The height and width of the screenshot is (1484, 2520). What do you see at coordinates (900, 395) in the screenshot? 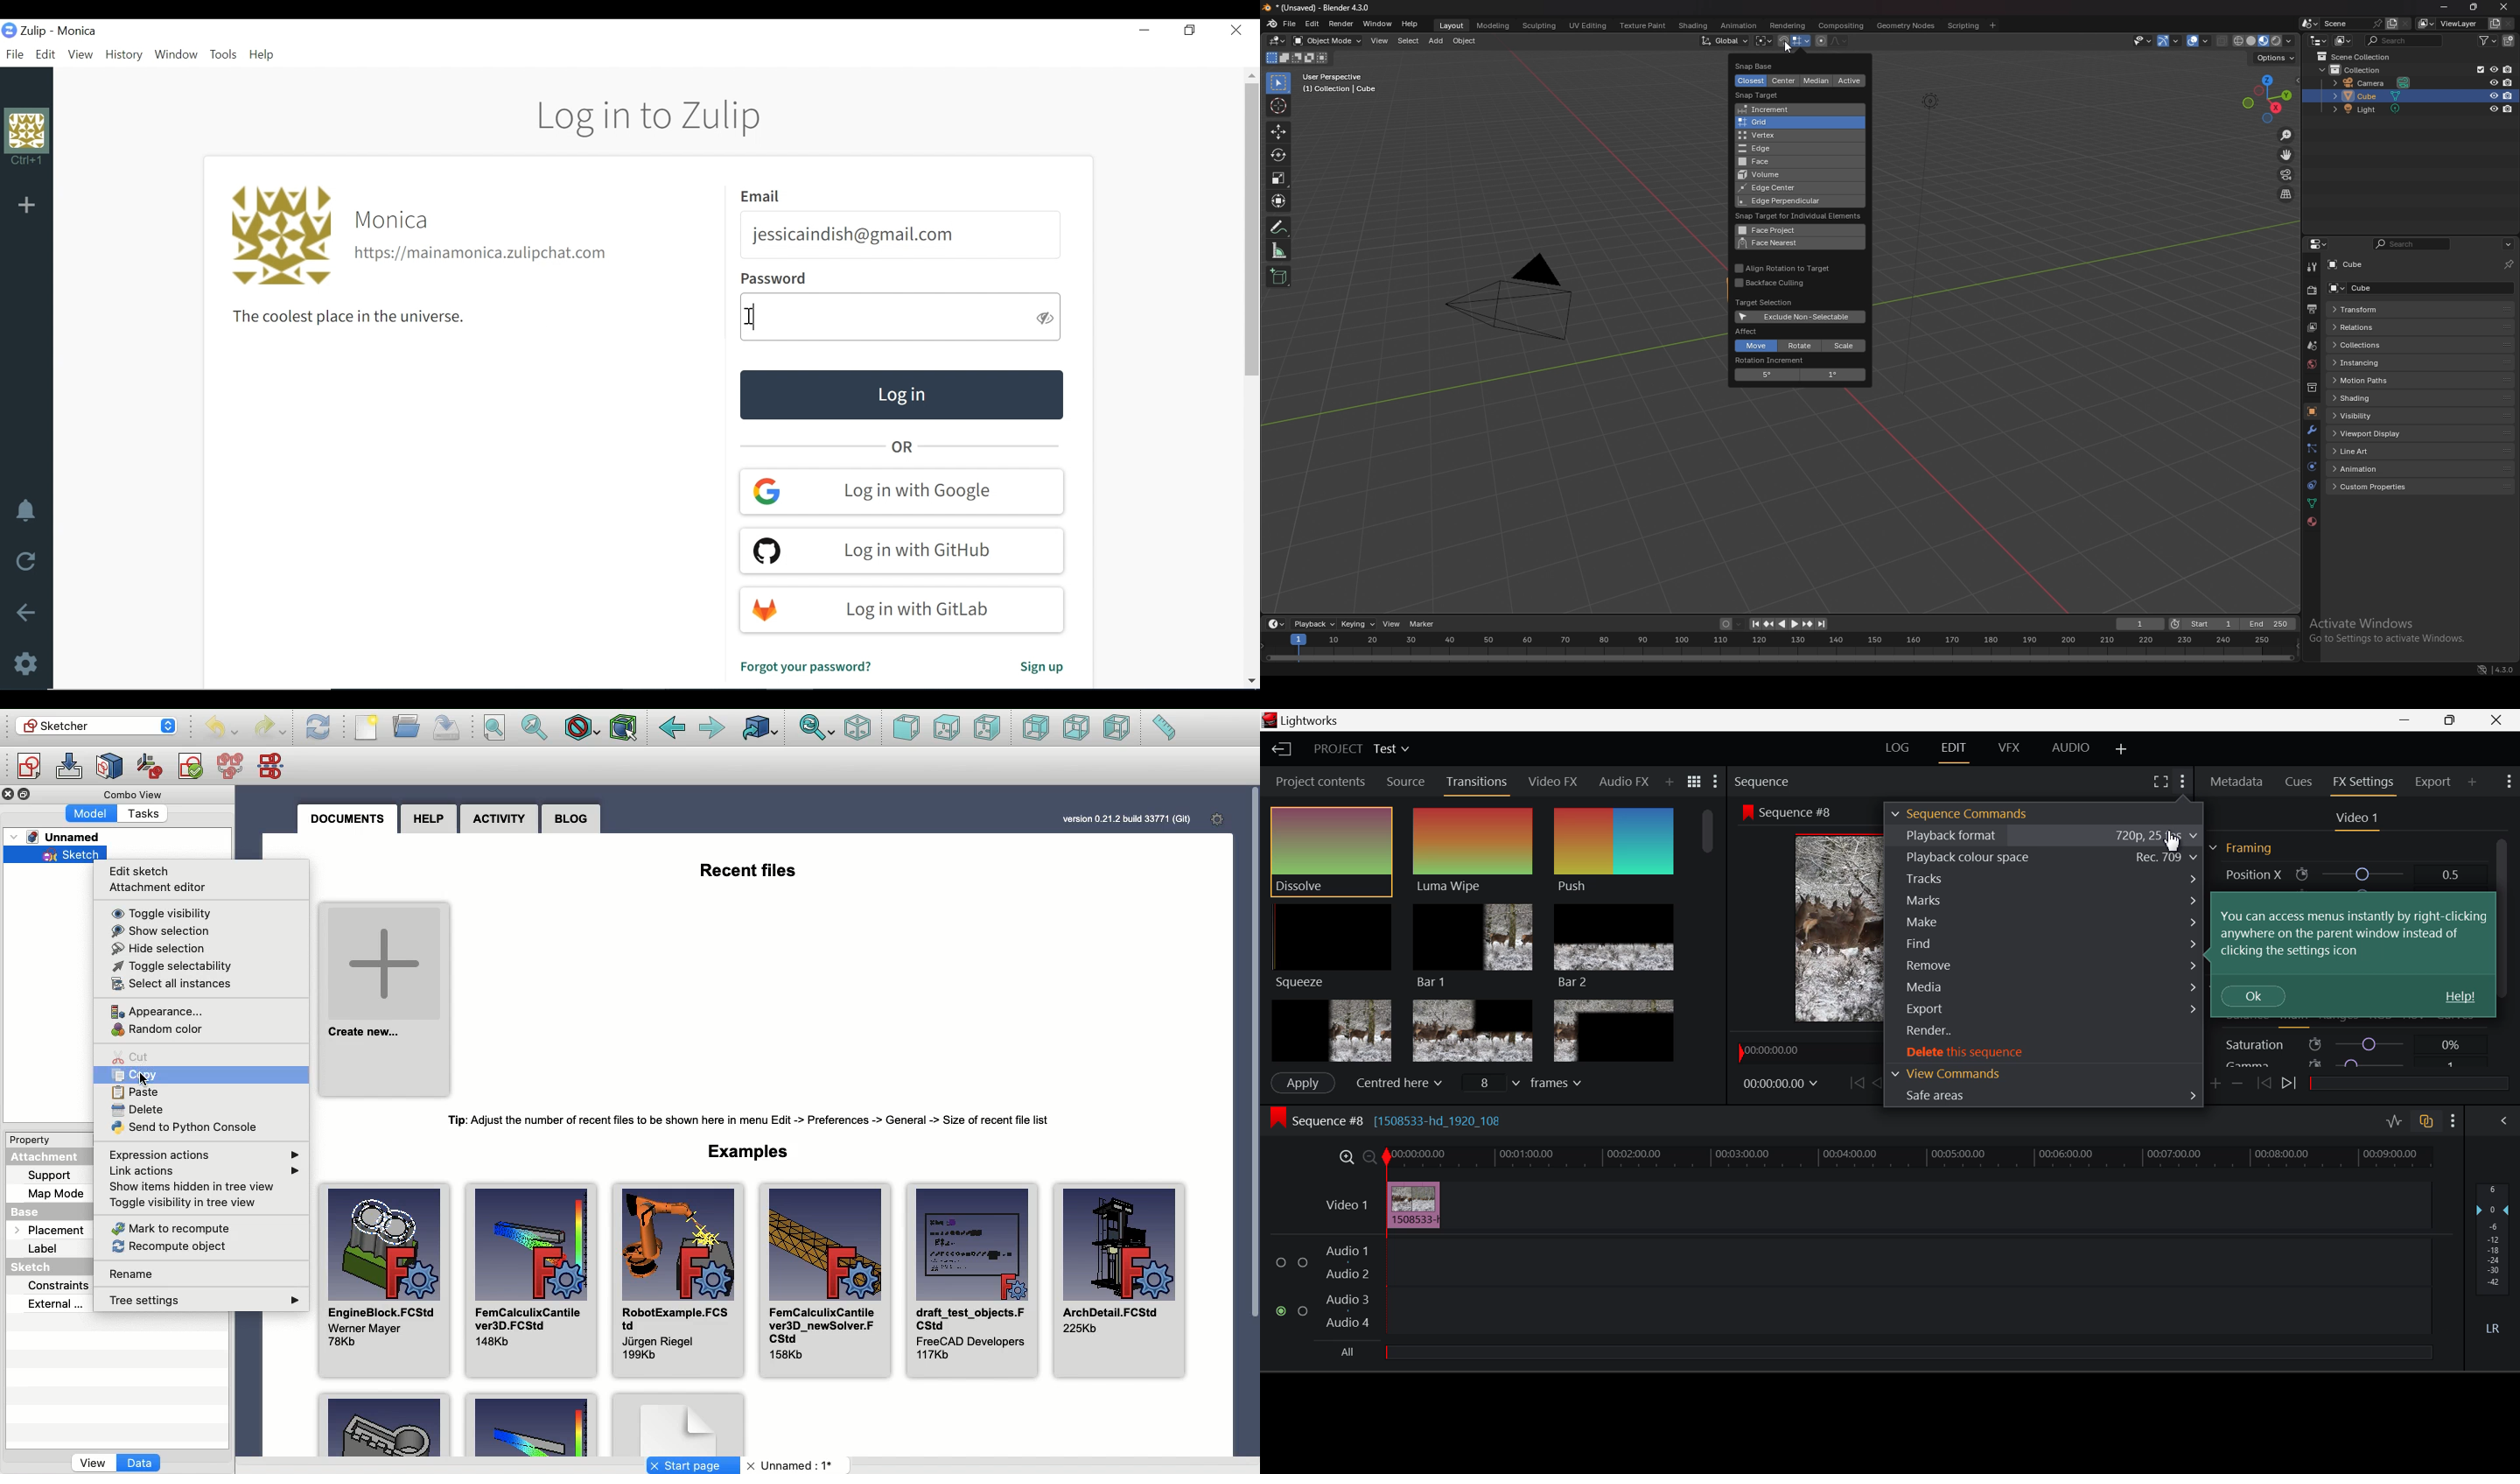
I see `Log in` at bounding box center [900, 395].